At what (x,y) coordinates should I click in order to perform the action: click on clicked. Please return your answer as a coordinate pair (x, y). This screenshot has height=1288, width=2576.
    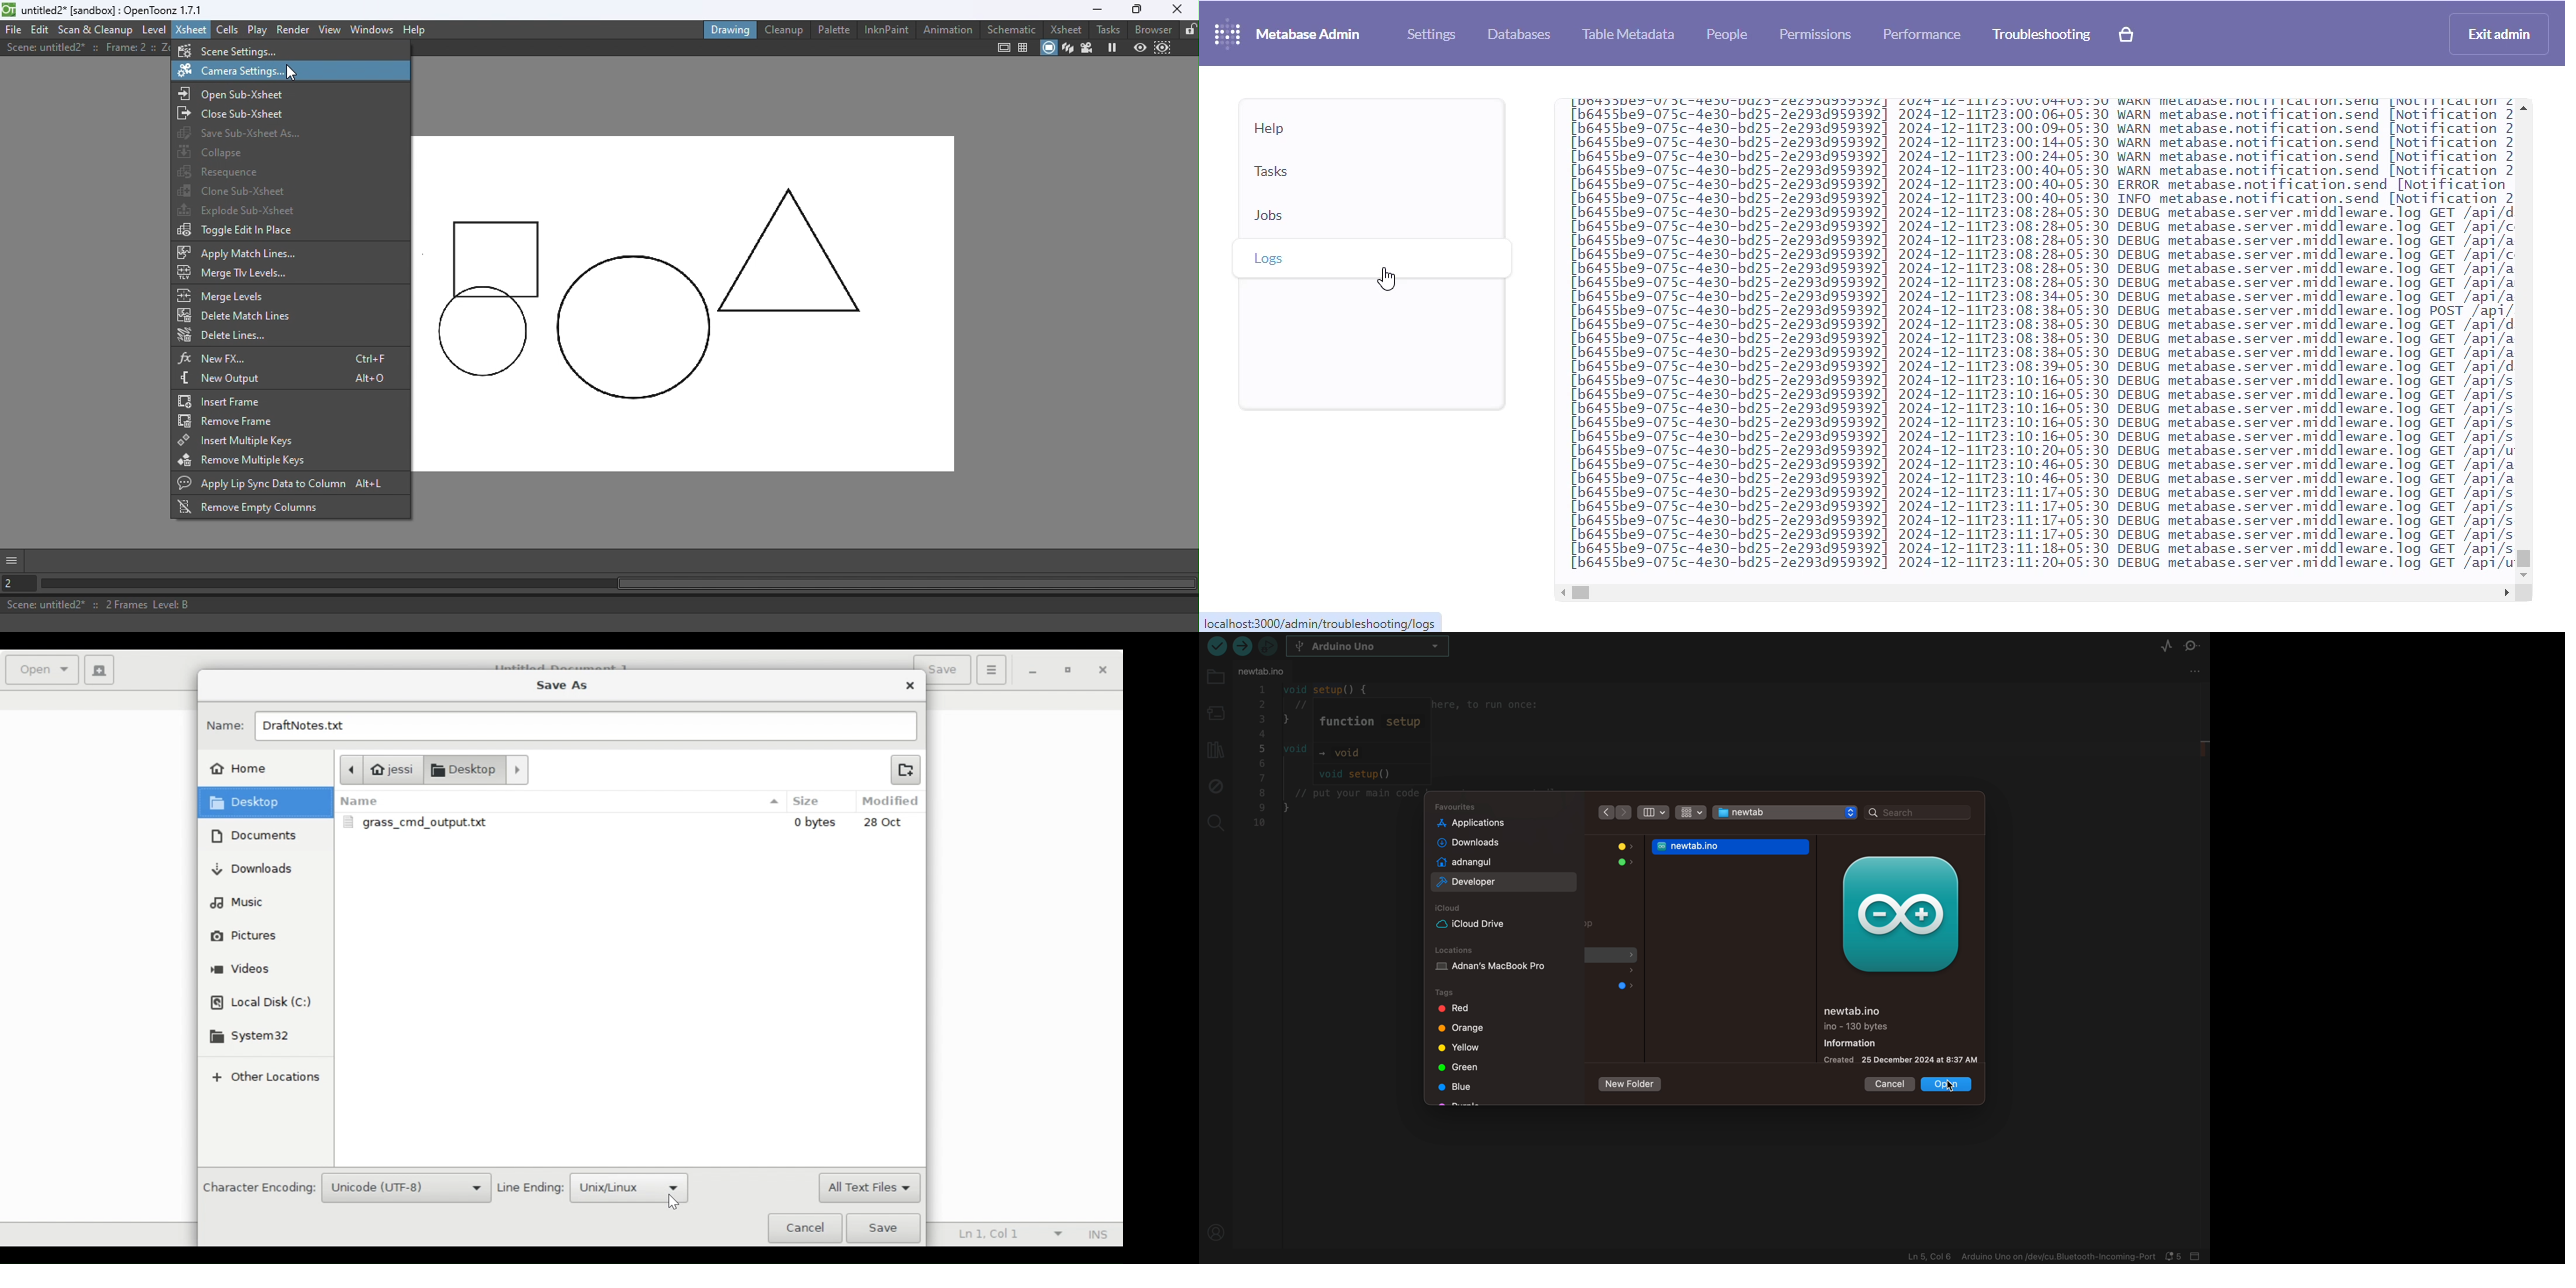
    Looking at the image, I should click on (1948, 1087).